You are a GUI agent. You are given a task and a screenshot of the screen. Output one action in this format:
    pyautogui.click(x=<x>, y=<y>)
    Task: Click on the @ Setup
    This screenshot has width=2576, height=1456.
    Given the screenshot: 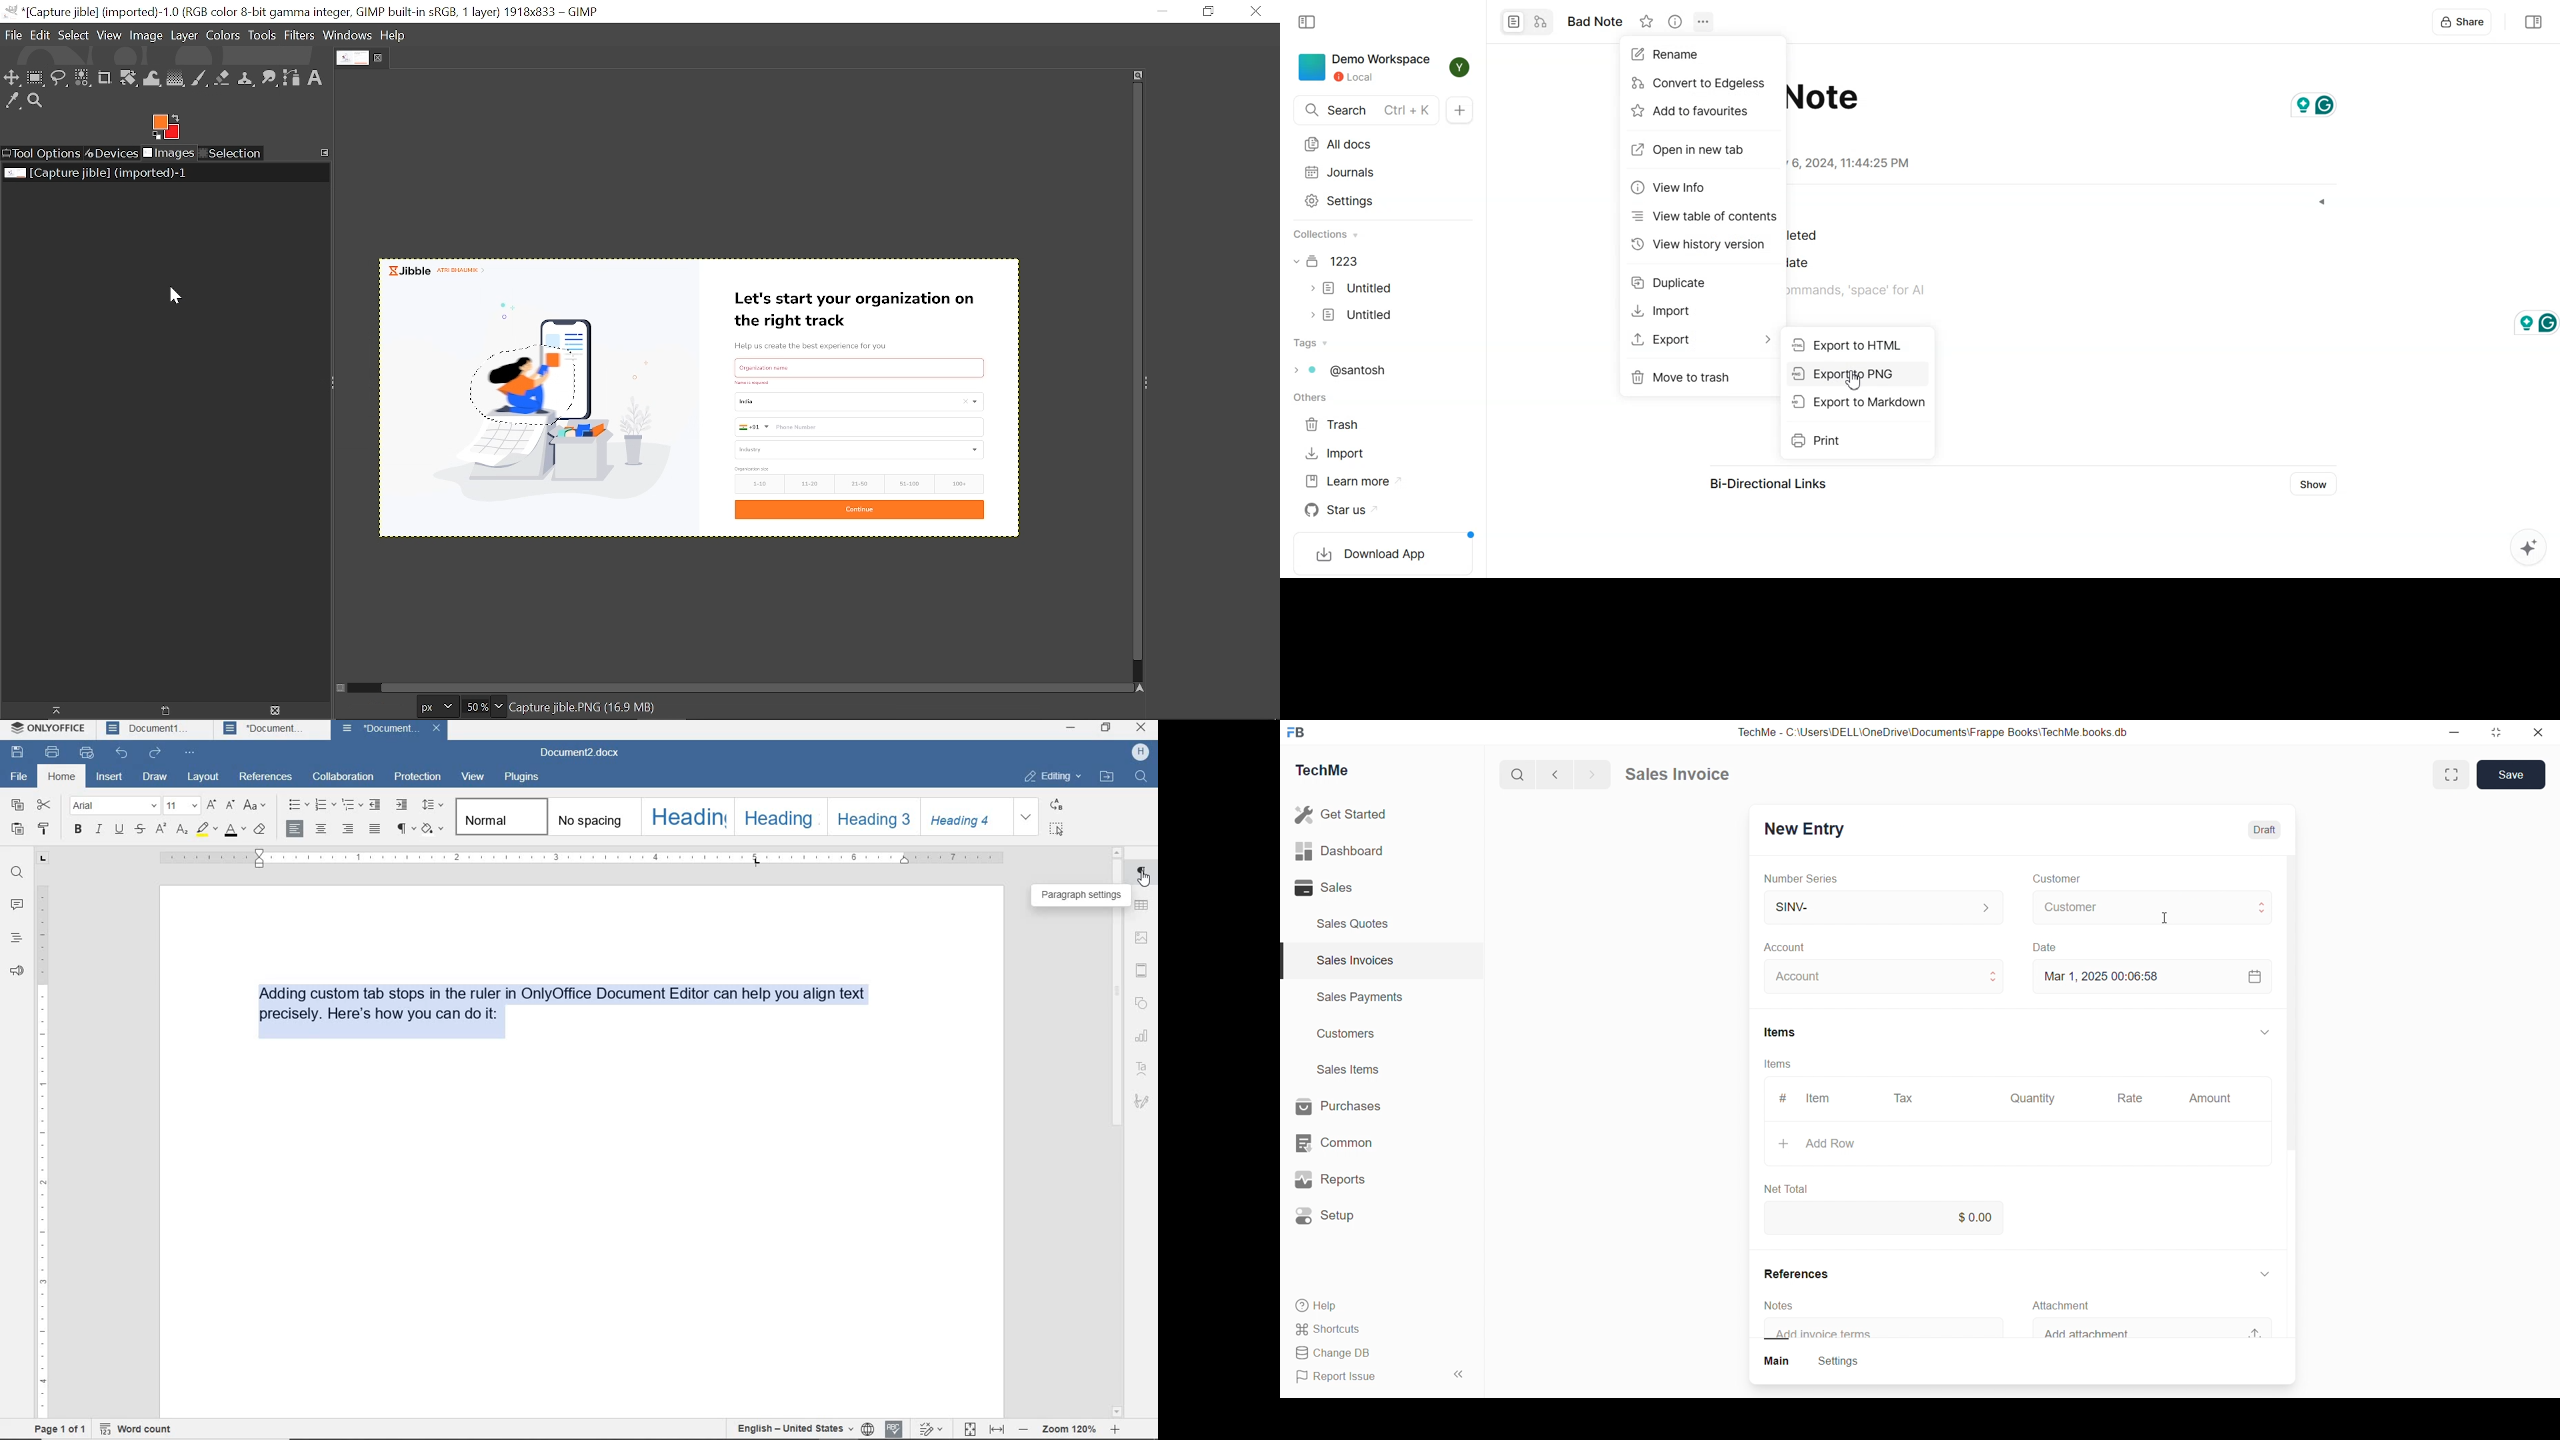 What is the action you would take?
    pyautogui.click(x=1333, y=1221)
    